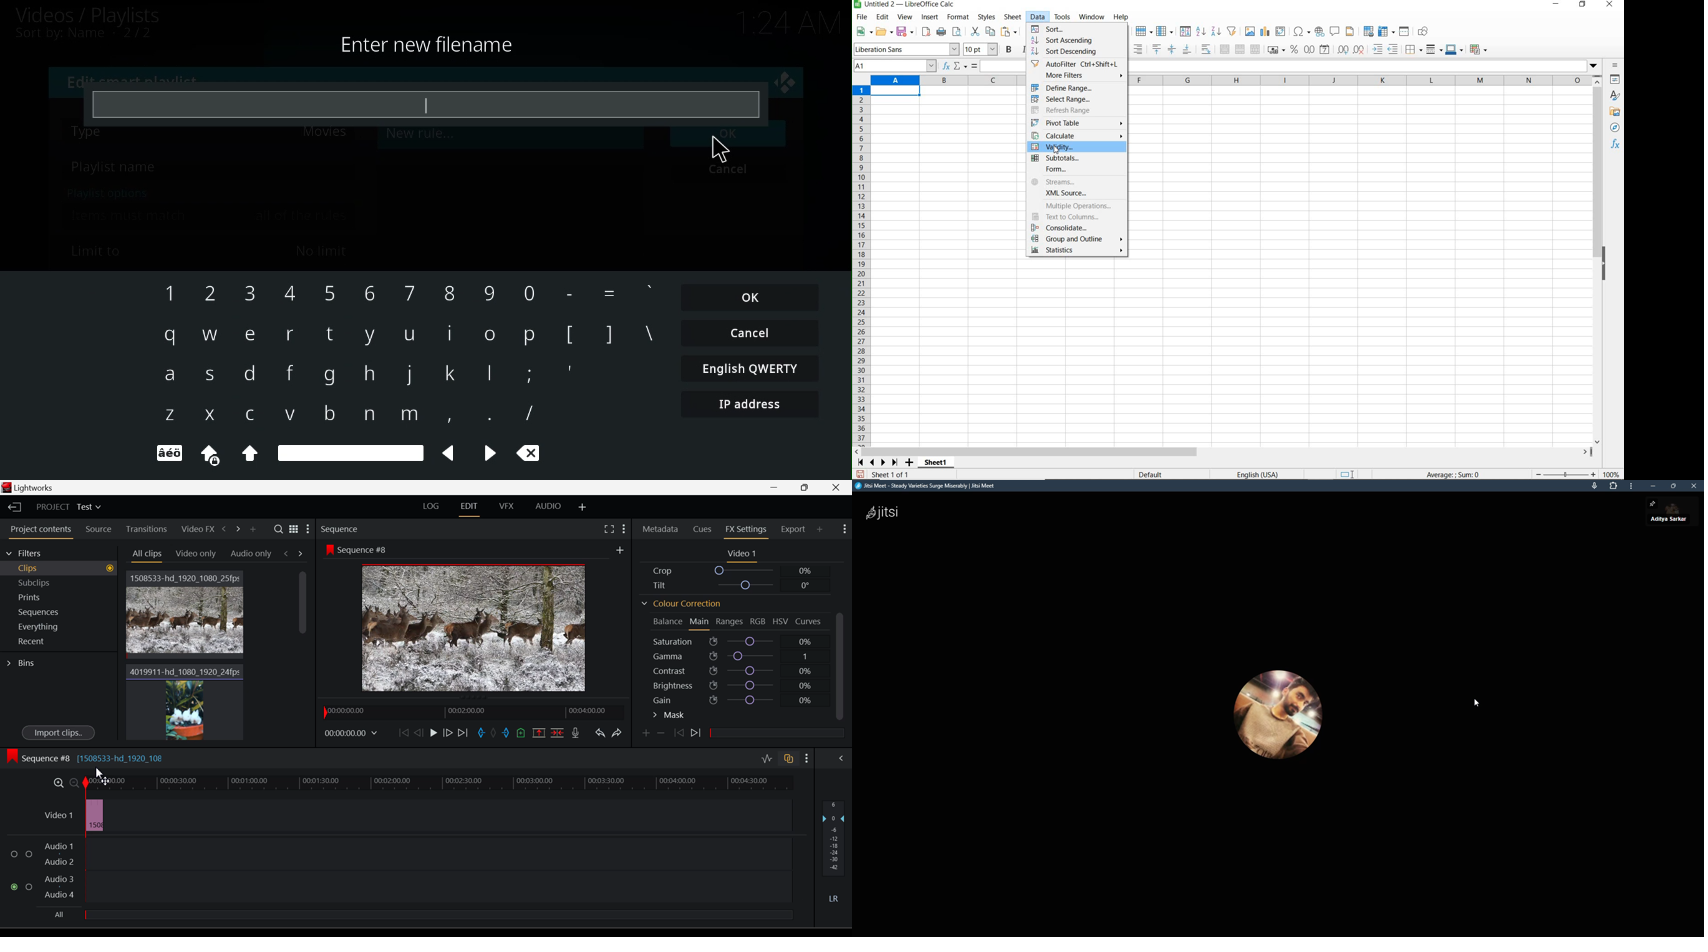 Image resolution: width=1708 pixels, height=952 pixels. What do you see at coordinates (906, 49) in the screenshot?
I see `font name` at bounding box center [906, 49].